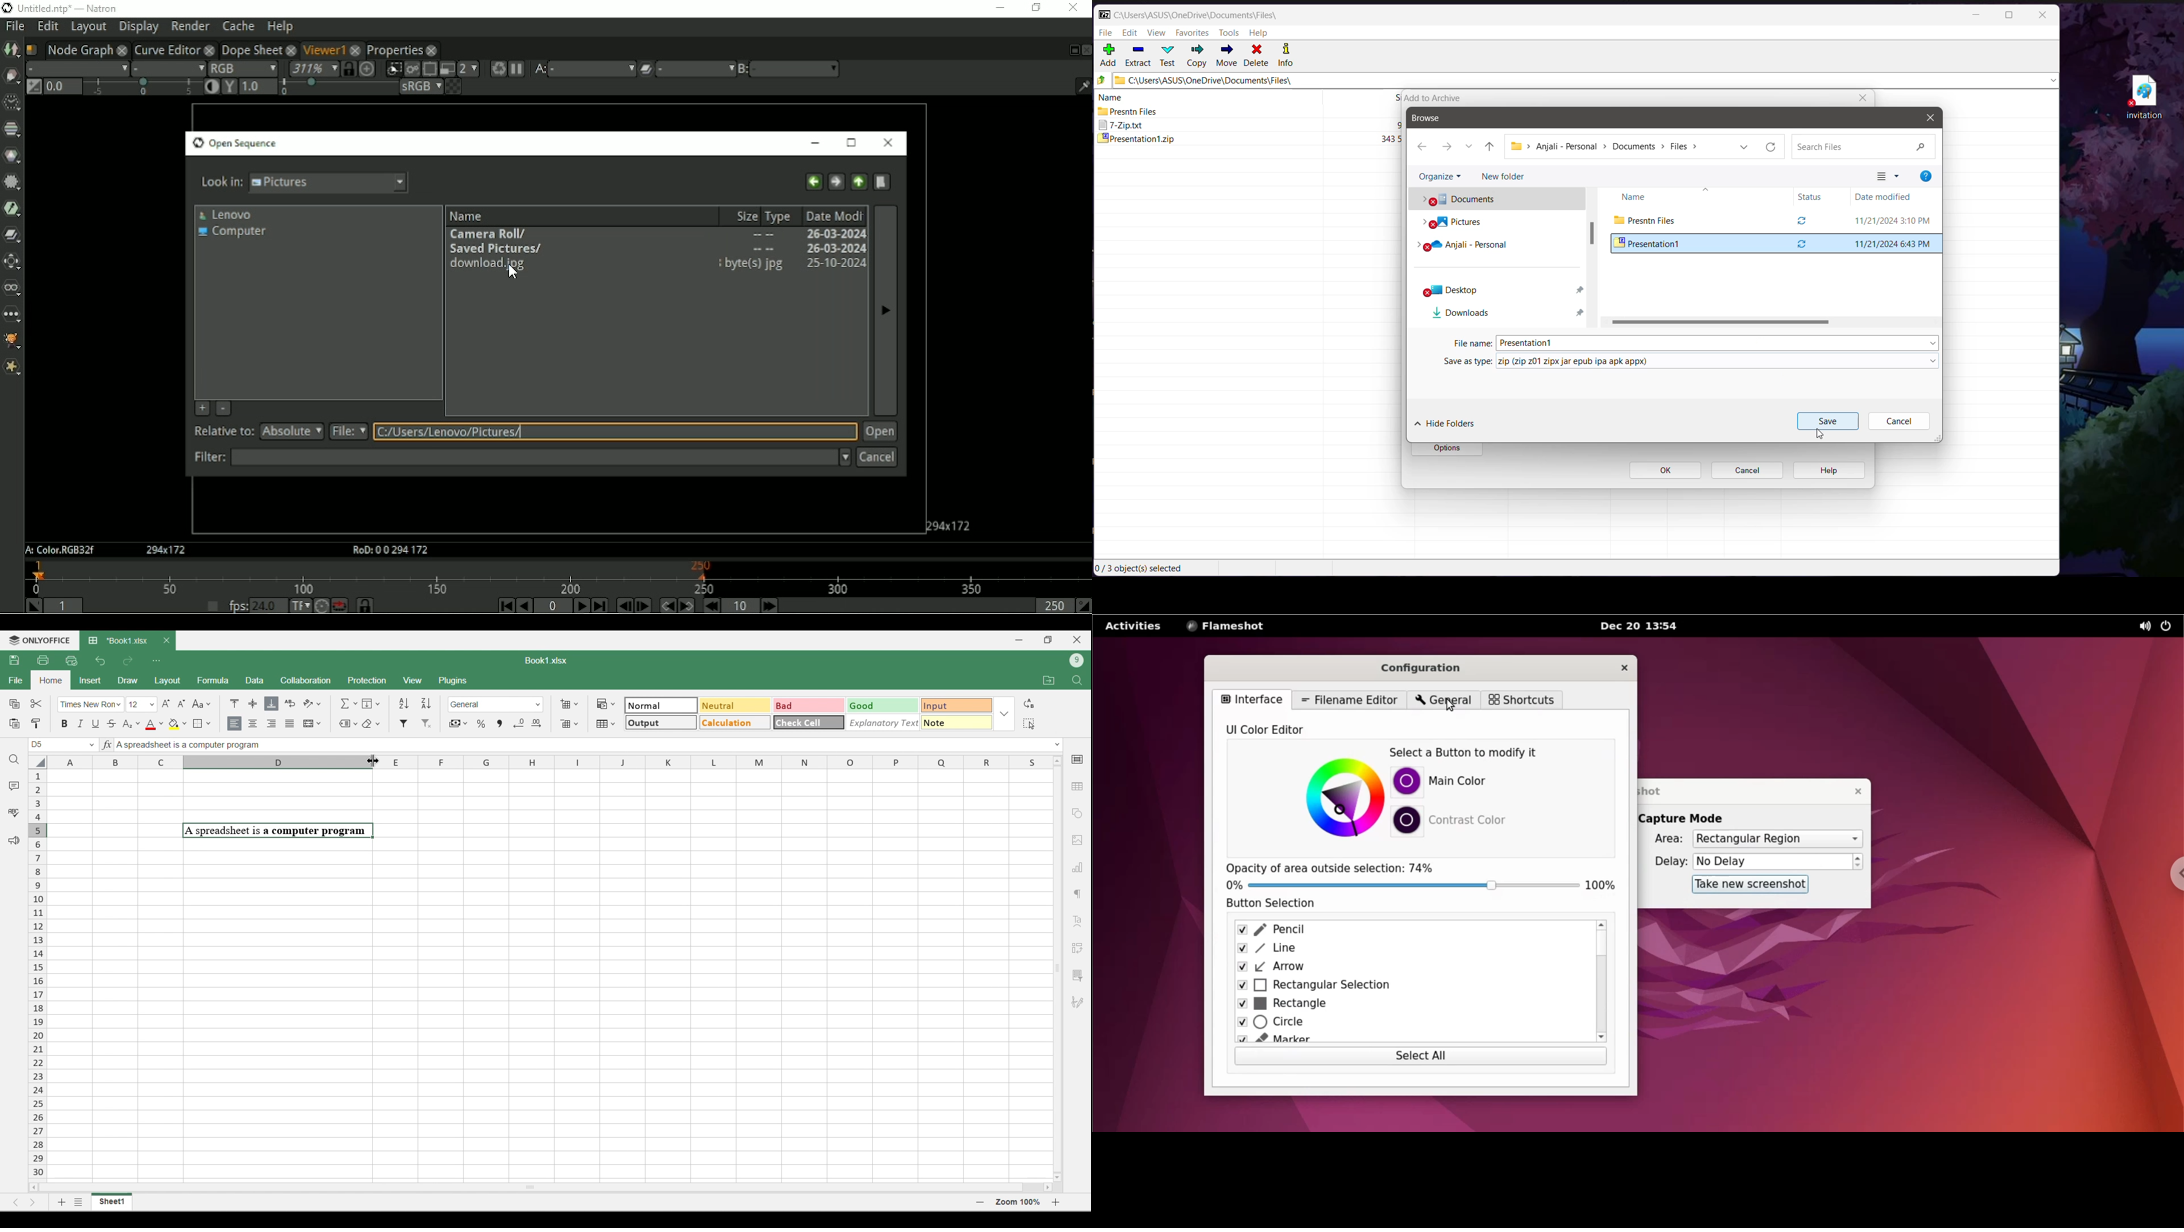 The width and height of the screenshot is (2184, 1232). What do you see at coordinates (276, 974) in the screenshot?
I see `Column width adjusted to fit text` at bounding box center [276, 974].